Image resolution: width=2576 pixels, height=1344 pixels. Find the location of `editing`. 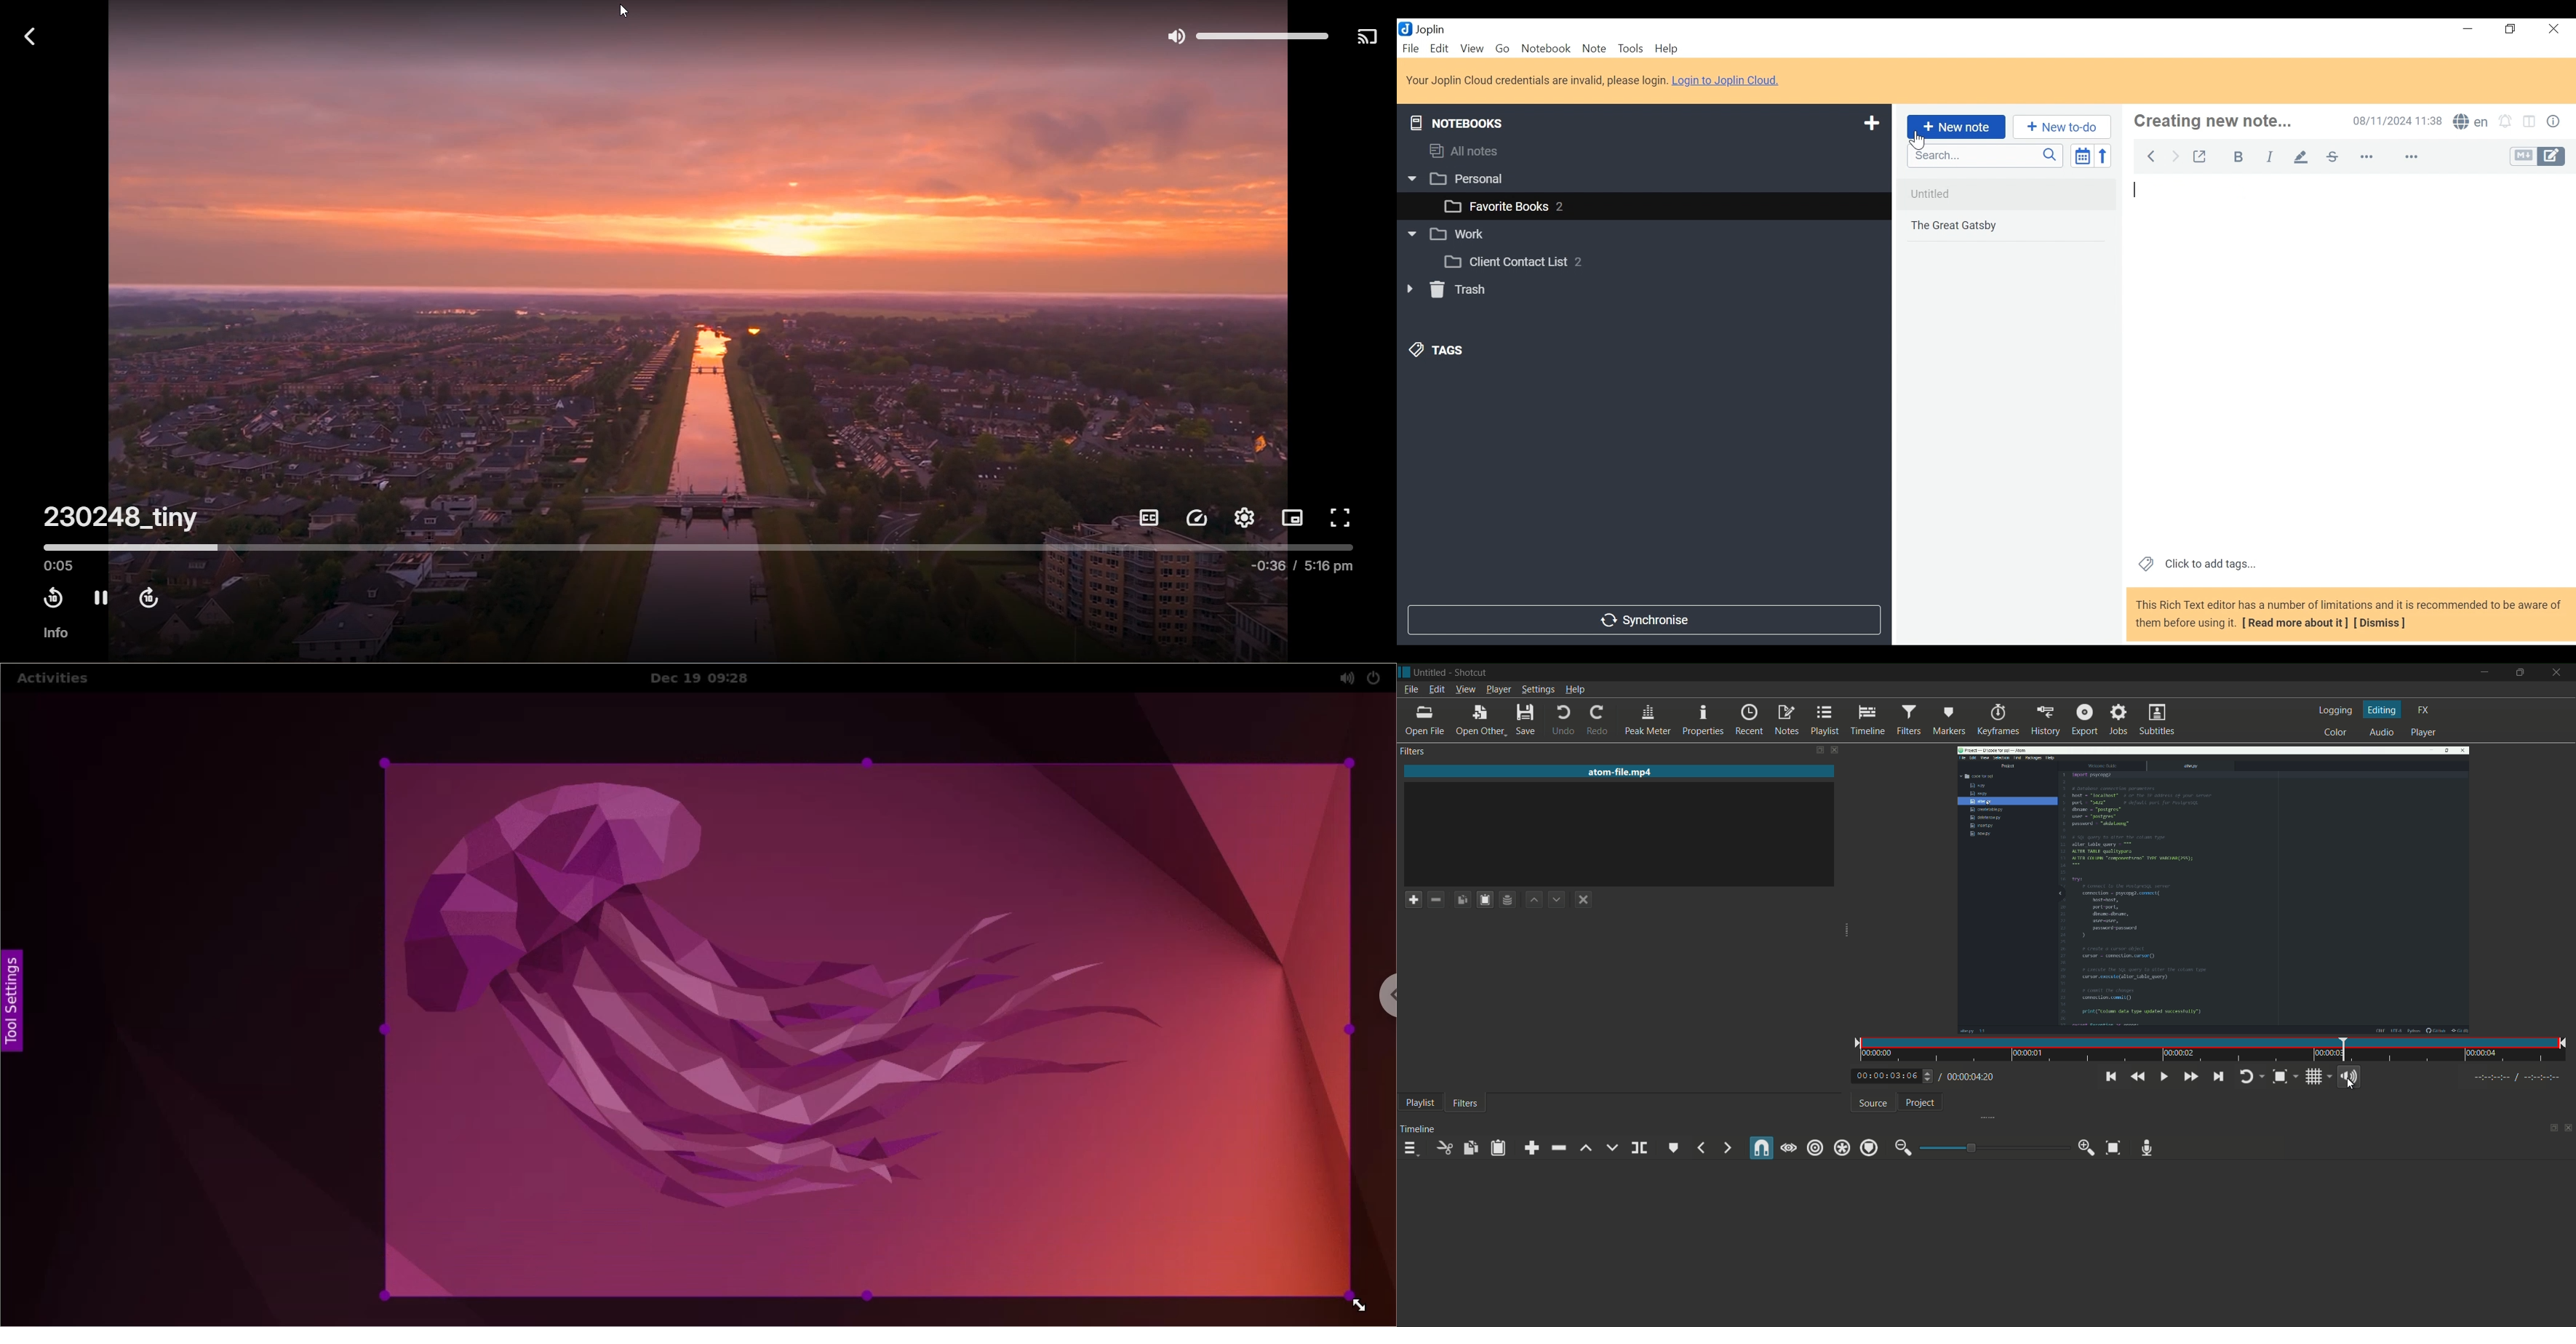

editing is located at coordinates (2383, 710).